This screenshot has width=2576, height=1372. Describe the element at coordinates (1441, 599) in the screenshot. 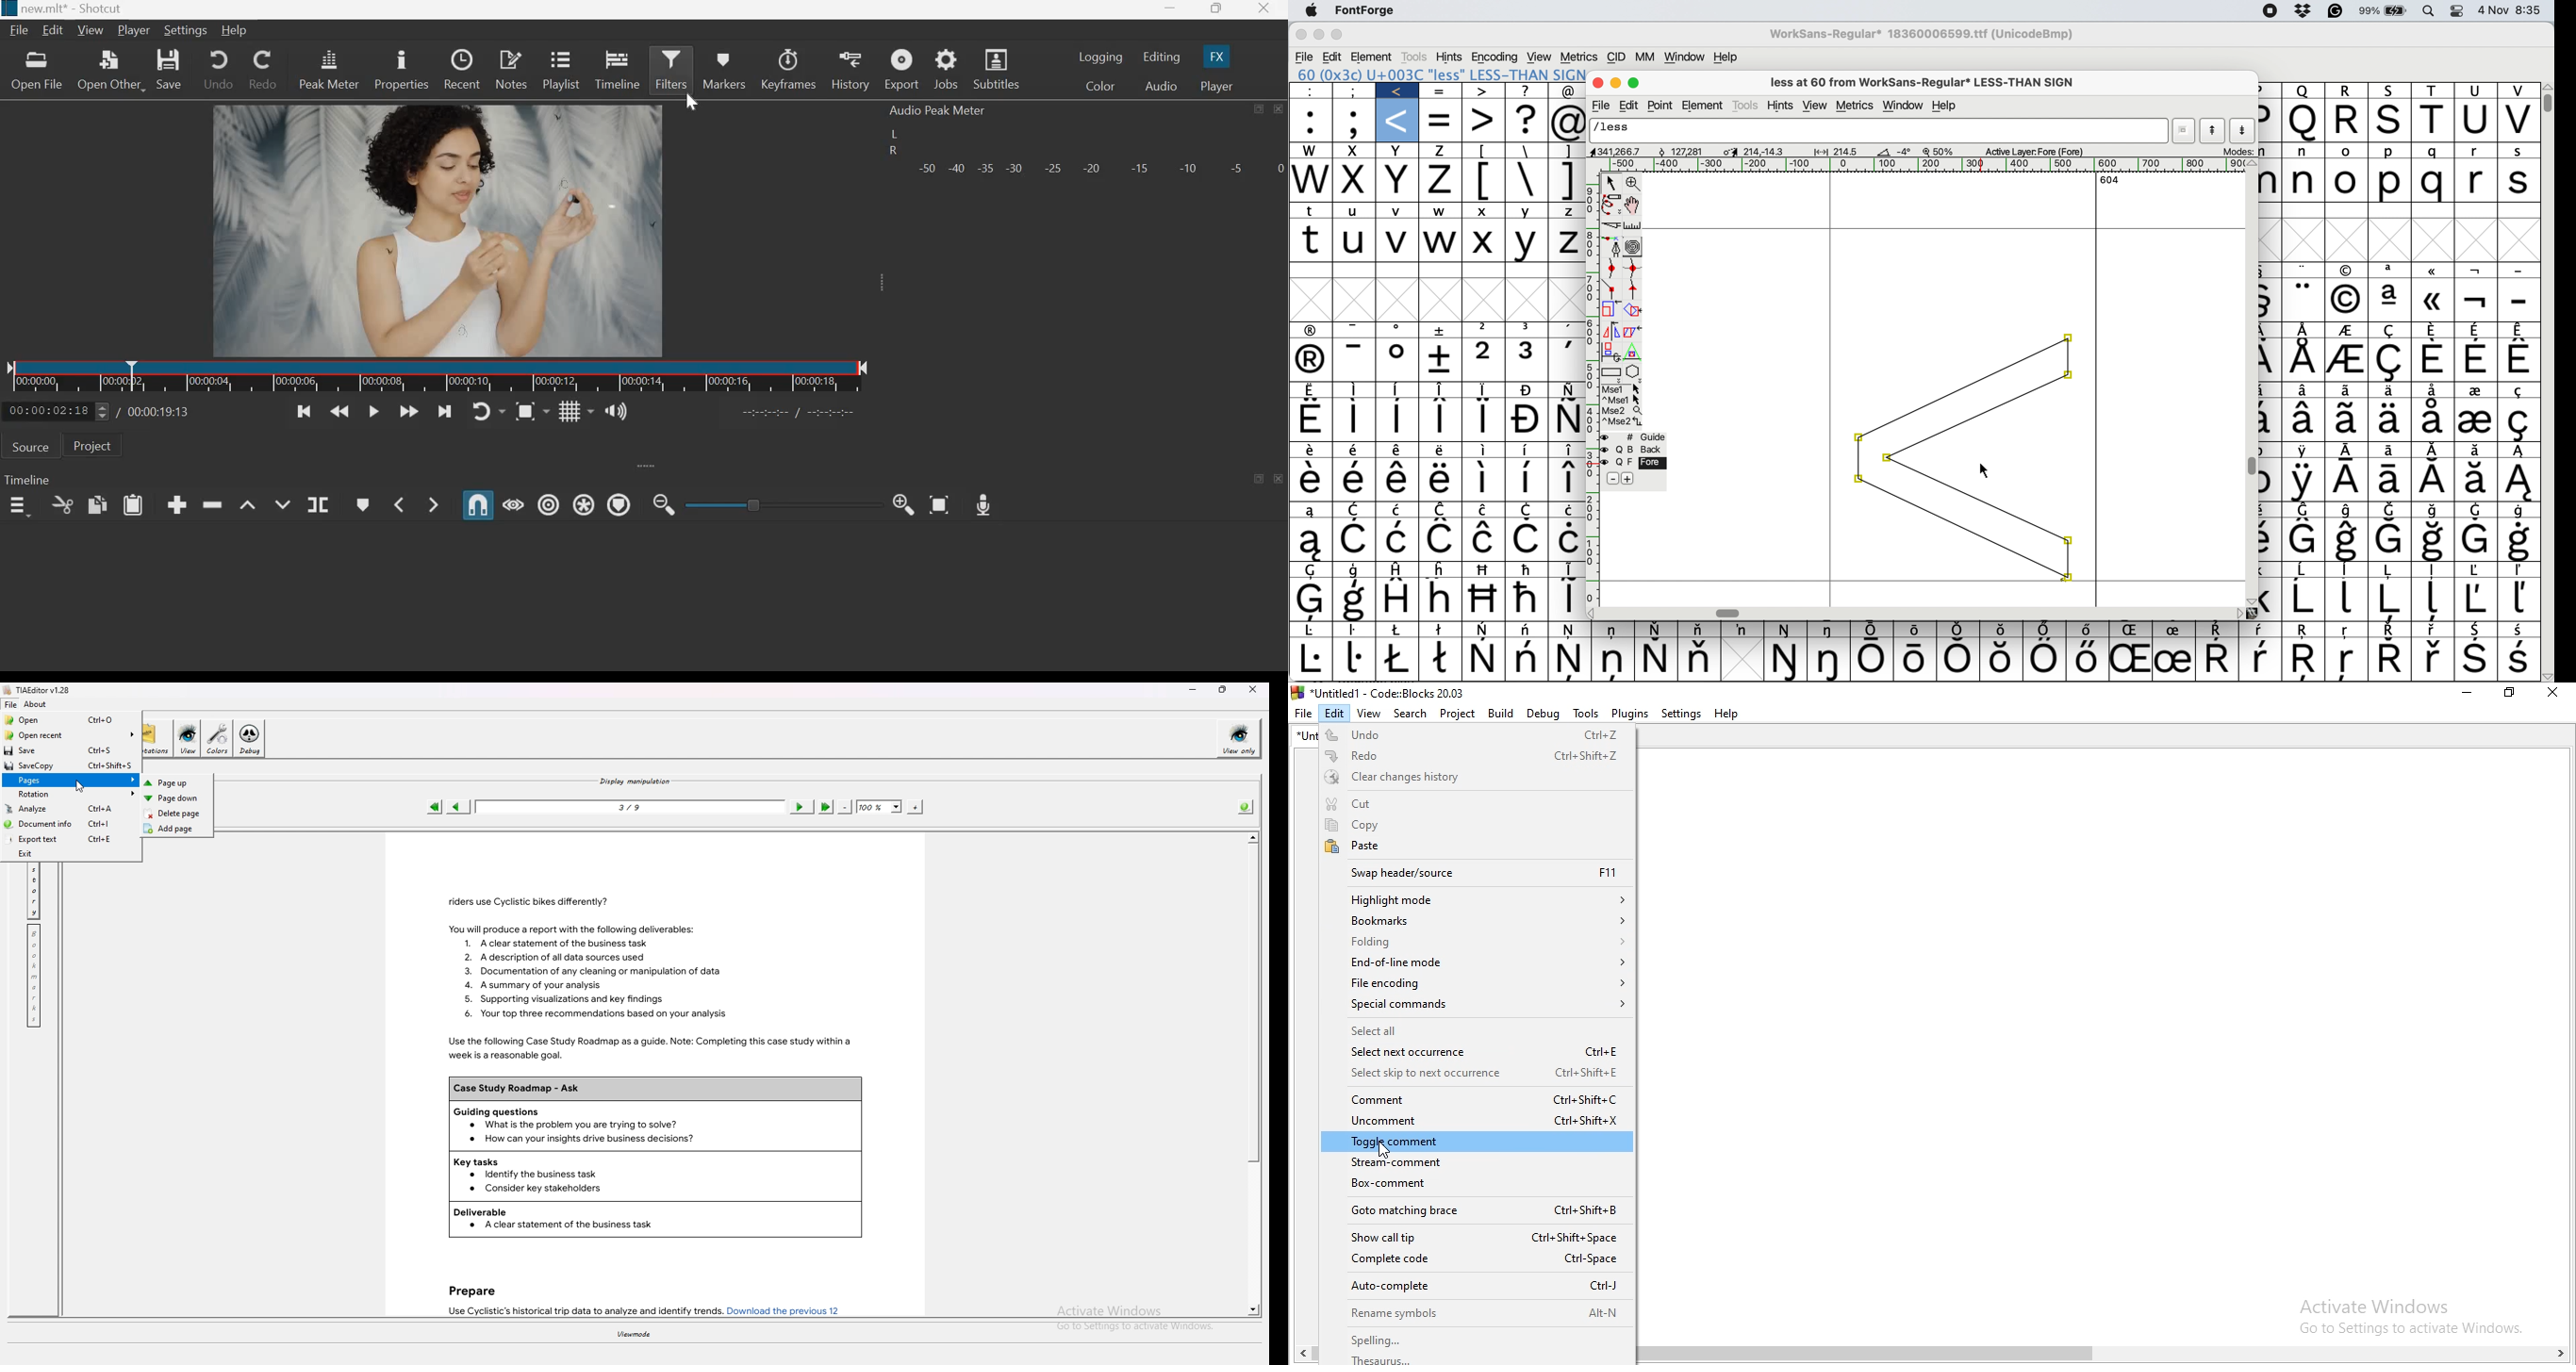

I see `Symbol` at that location.